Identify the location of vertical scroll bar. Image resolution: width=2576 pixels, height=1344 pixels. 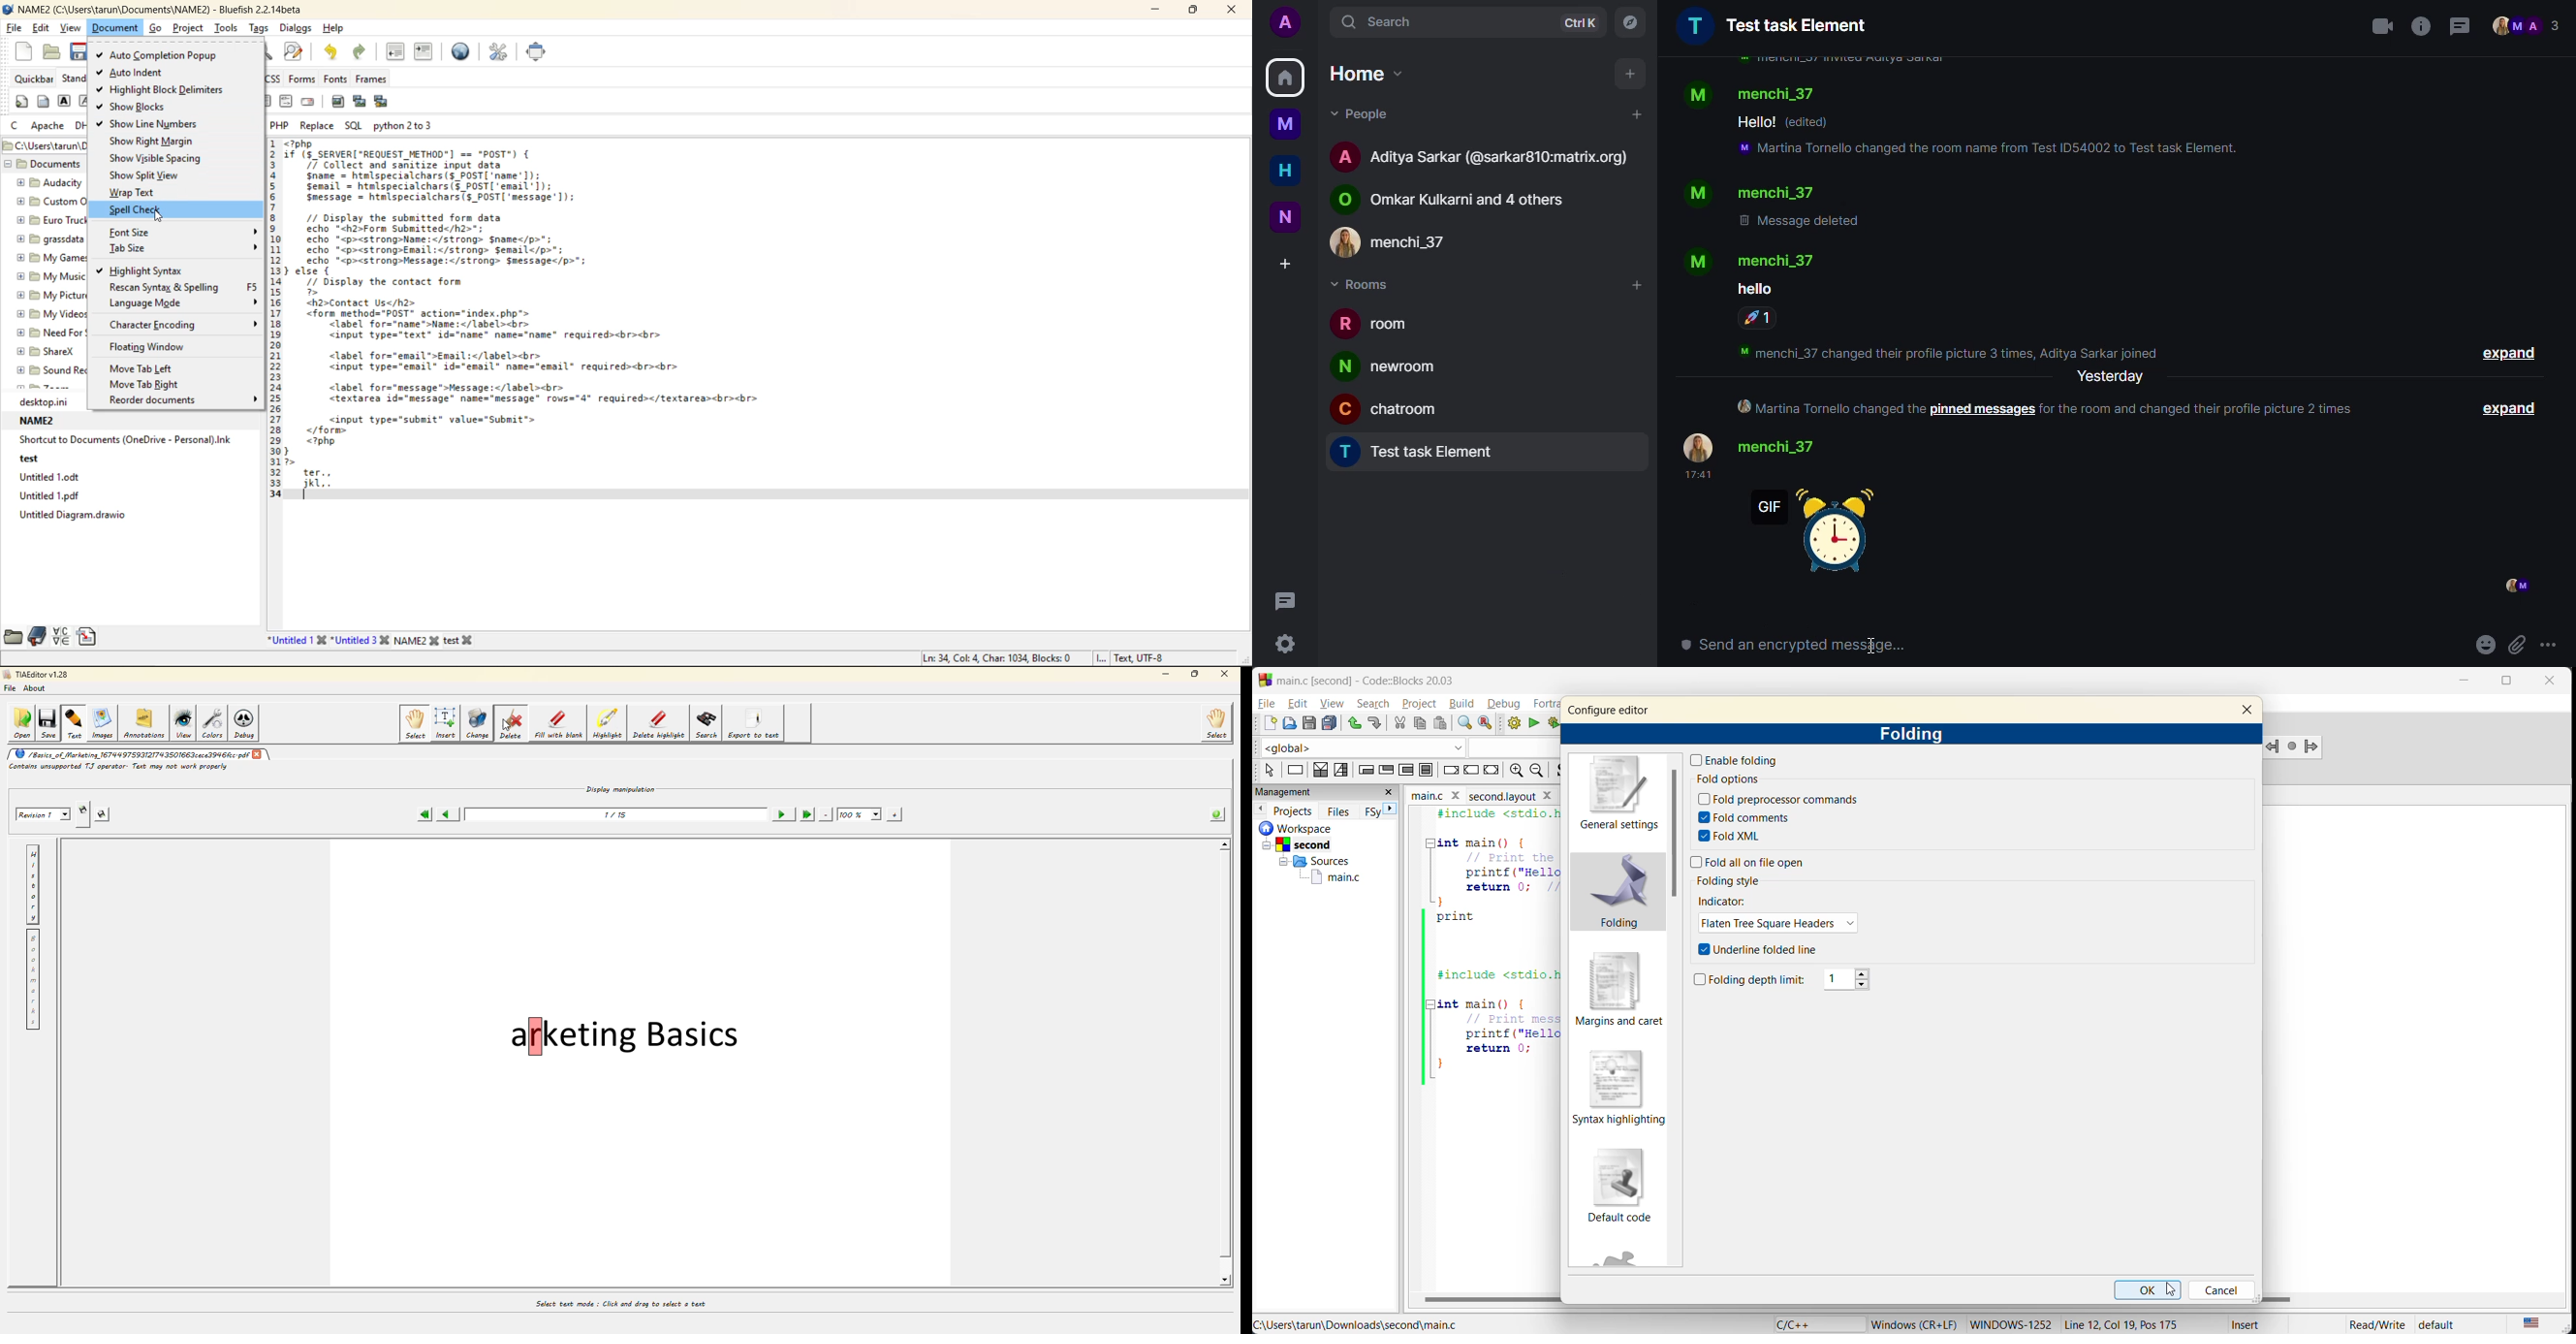
(1676, 833).